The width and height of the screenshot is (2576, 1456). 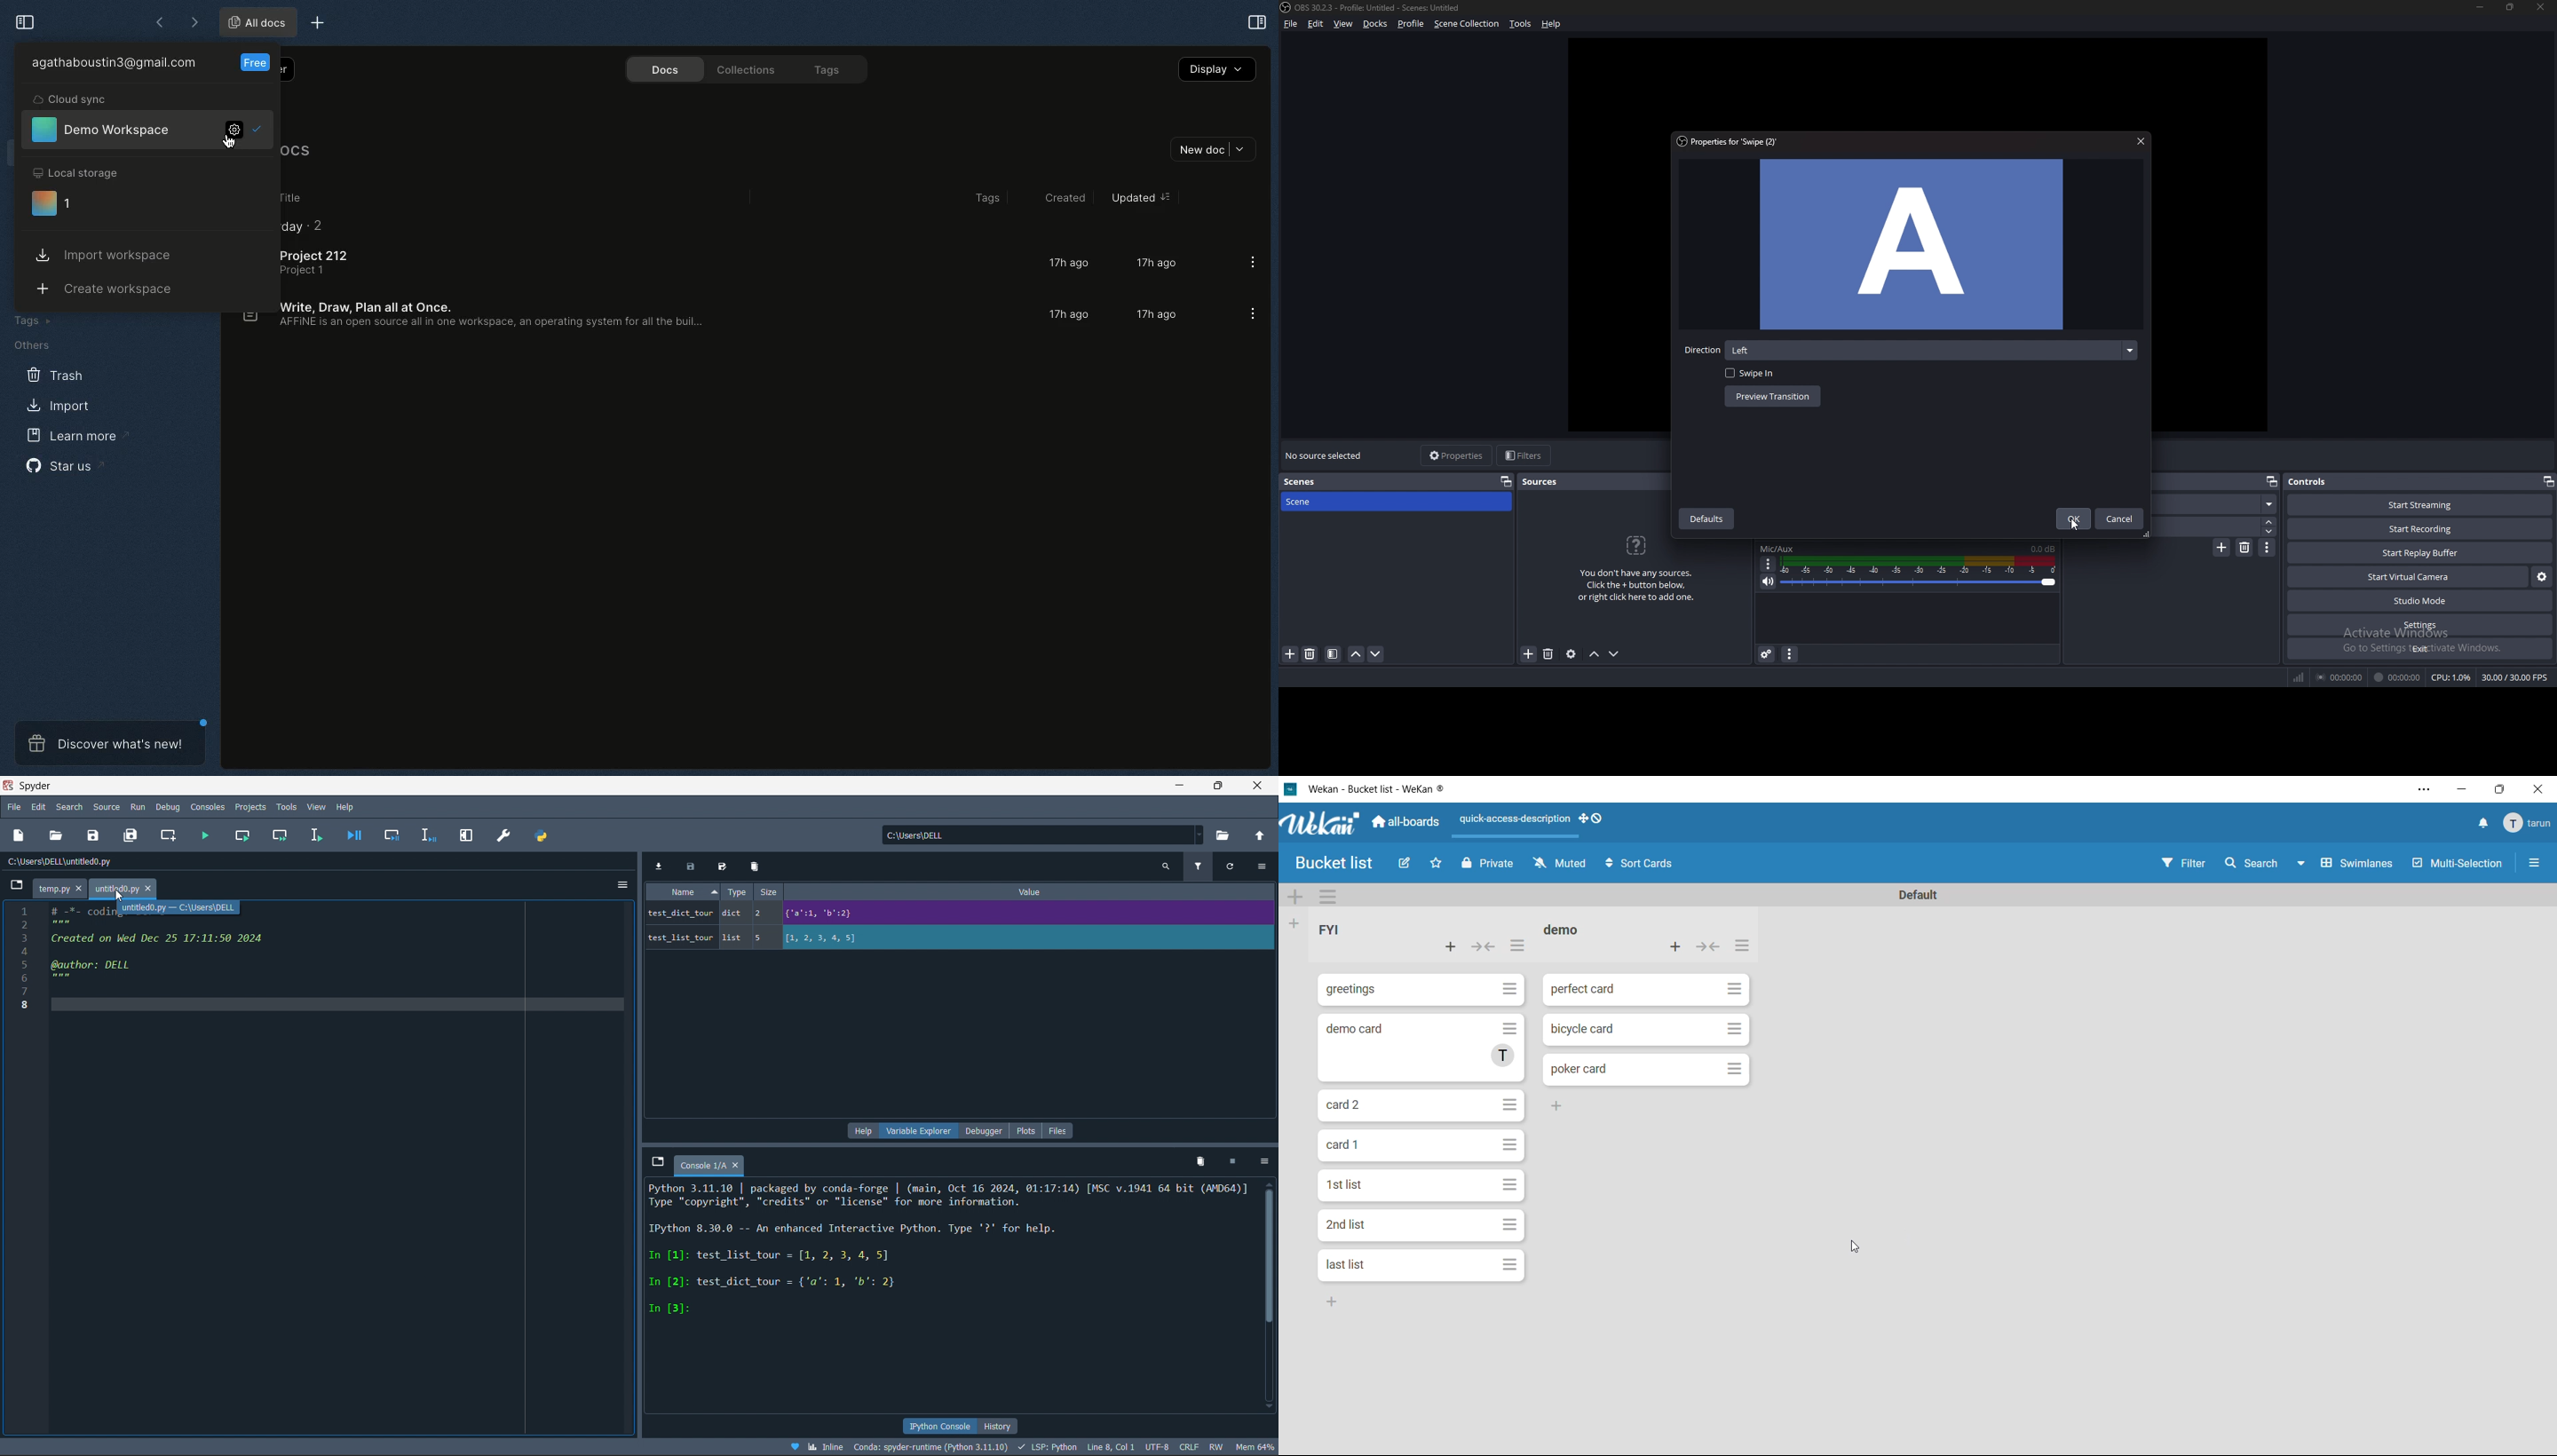 What do you see at coordinates (896, 914) in the screenshot?
I see `| test_dict tour dict 2 {'a':1, 'b':2}` at bounding box center [896, 914].